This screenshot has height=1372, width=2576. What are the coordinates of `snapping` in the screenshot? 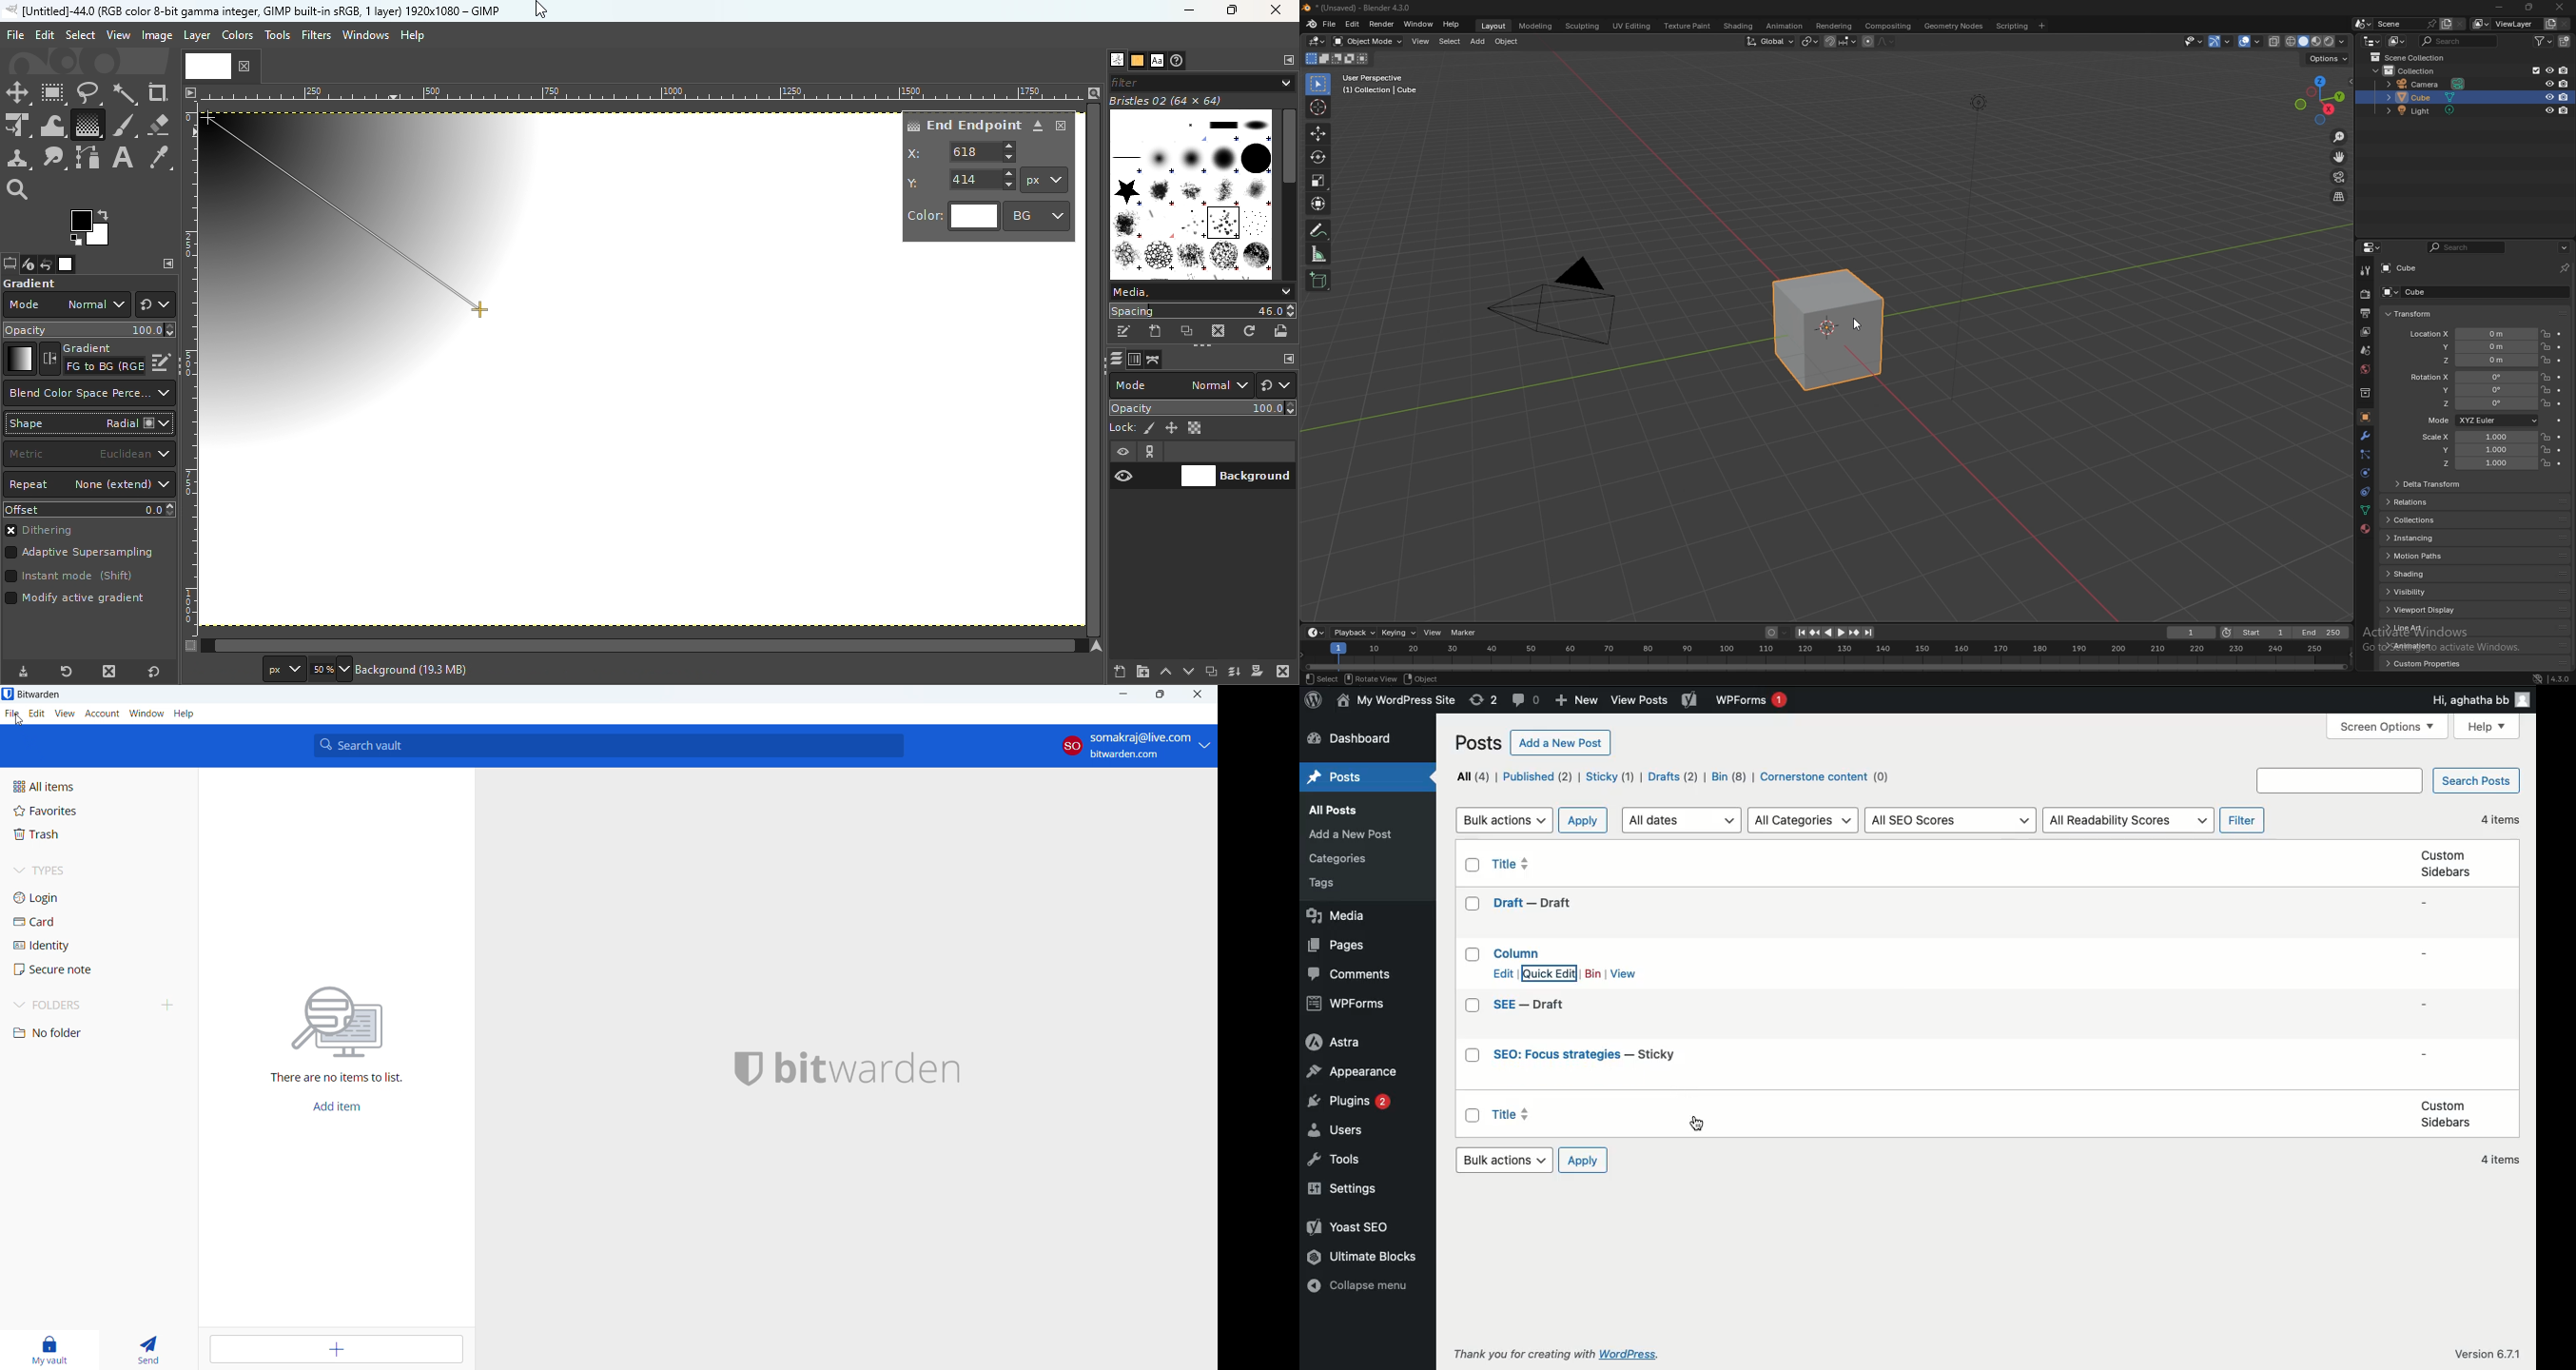 It's located at (1841, 41).